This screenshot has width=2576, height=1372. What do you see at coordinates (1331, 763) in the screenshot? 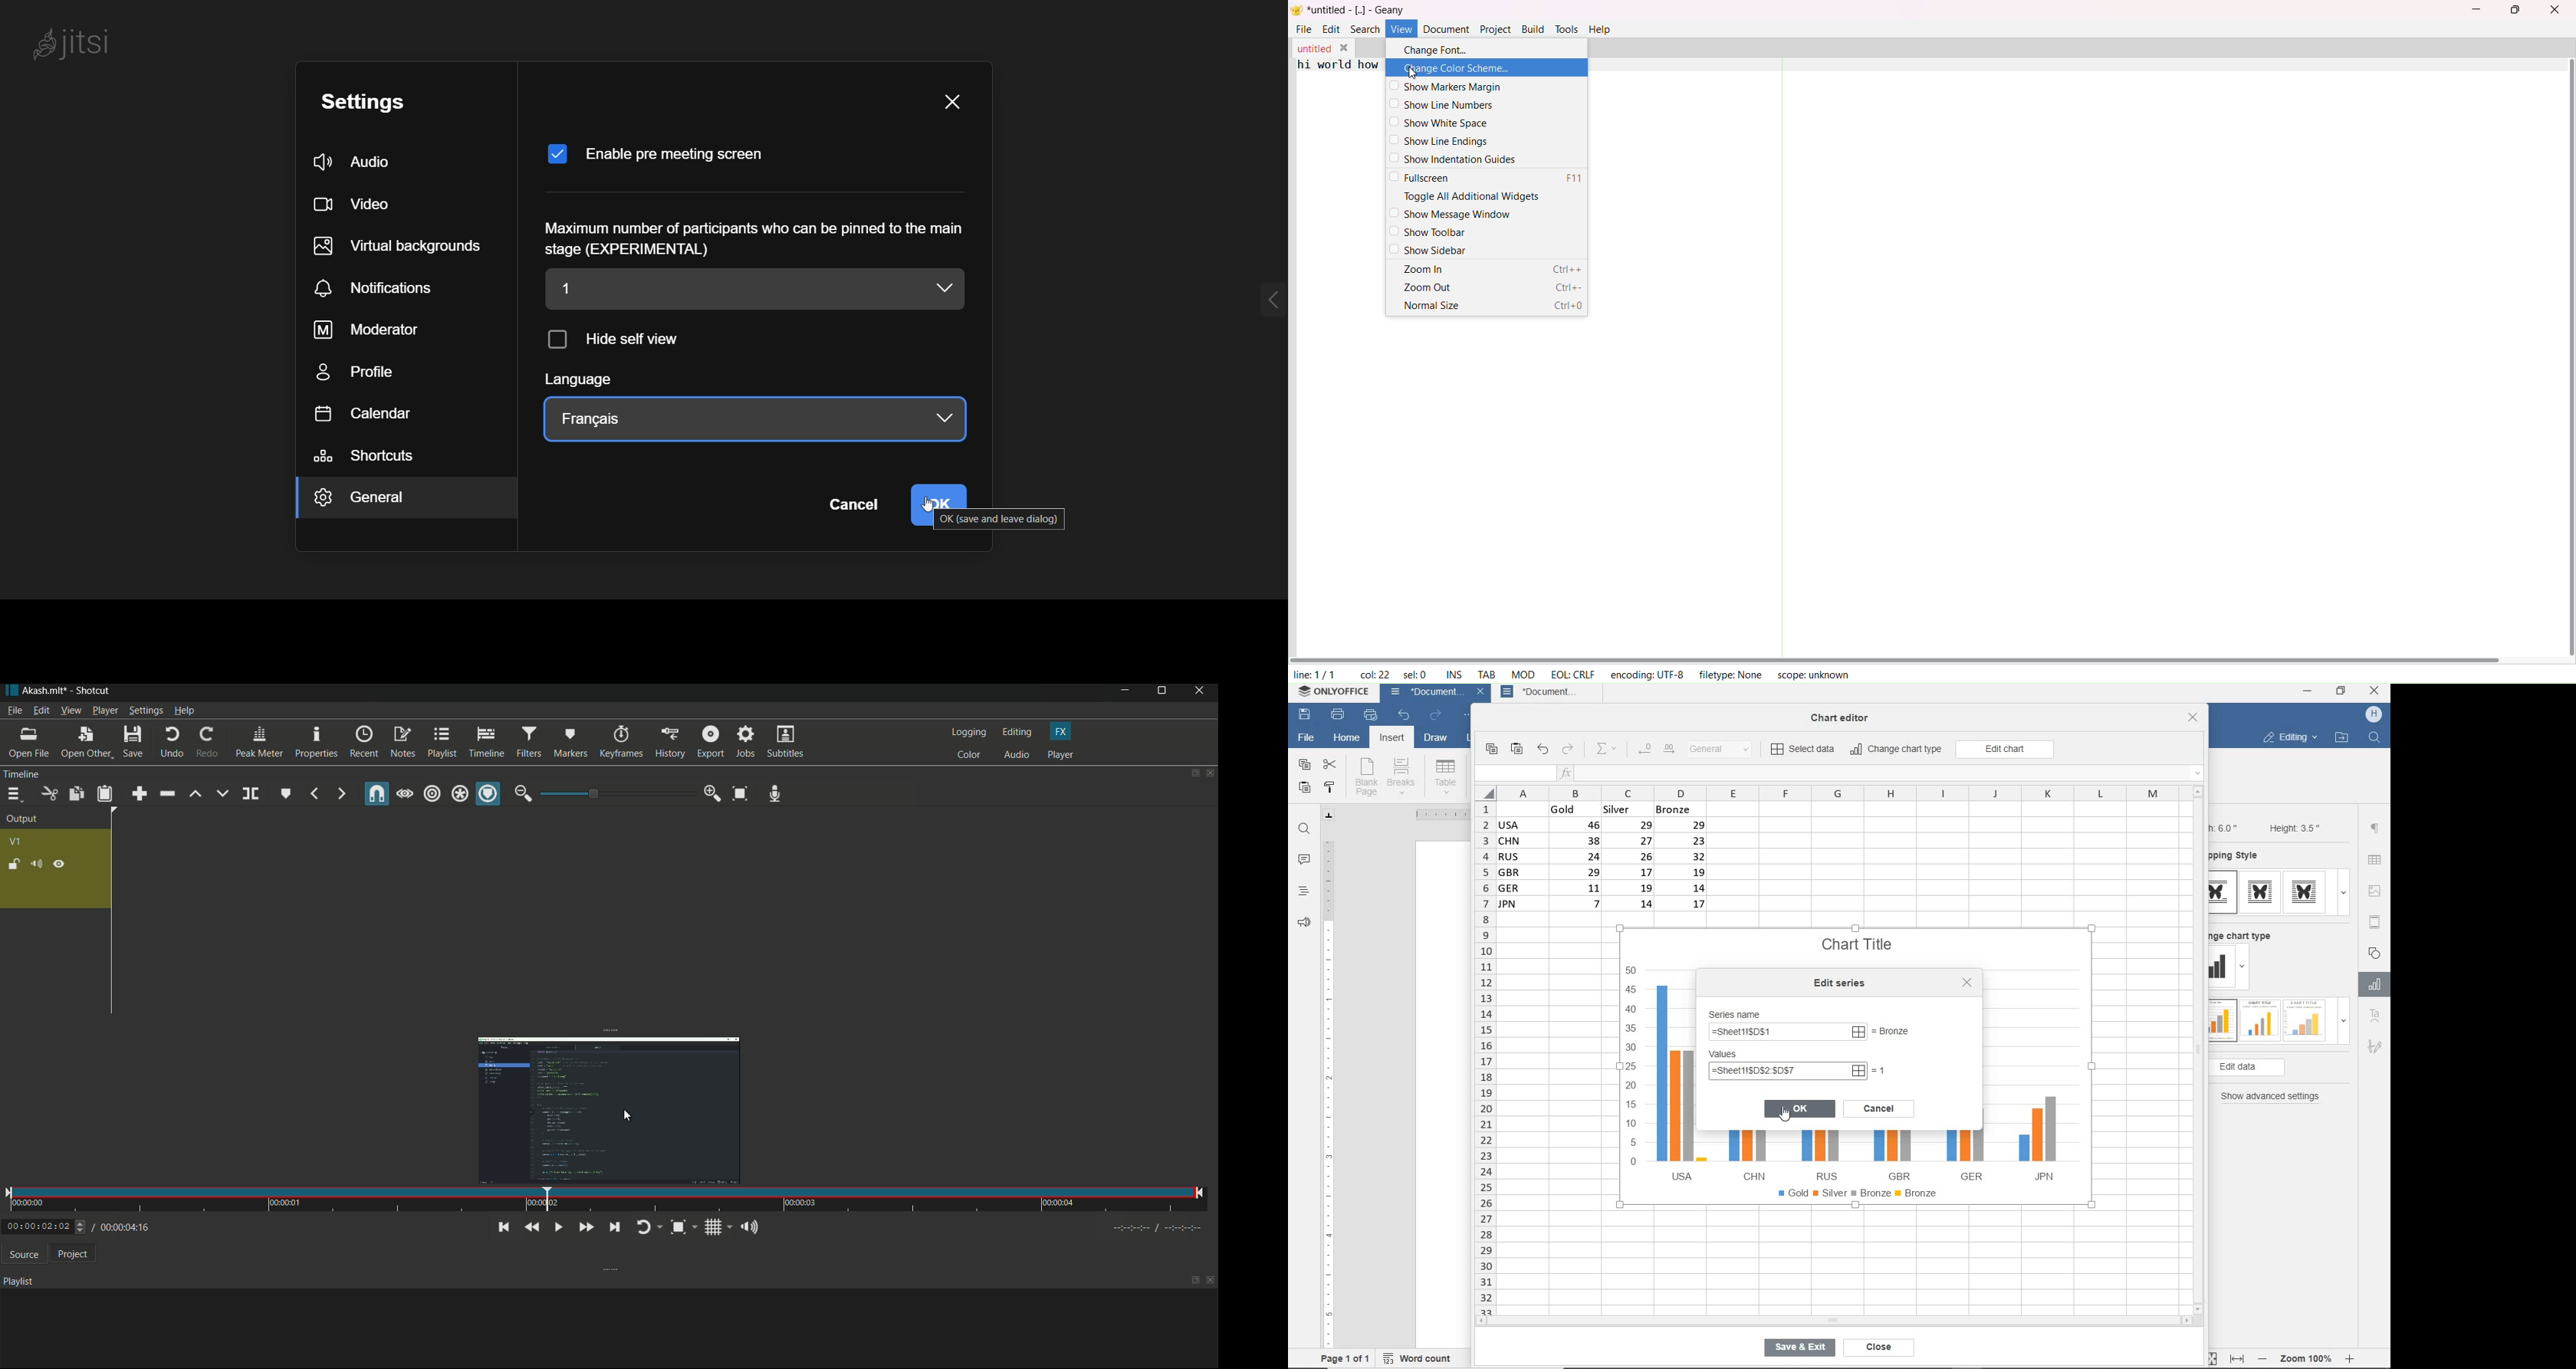
I see `cut` at bounding box center [1331, 763].